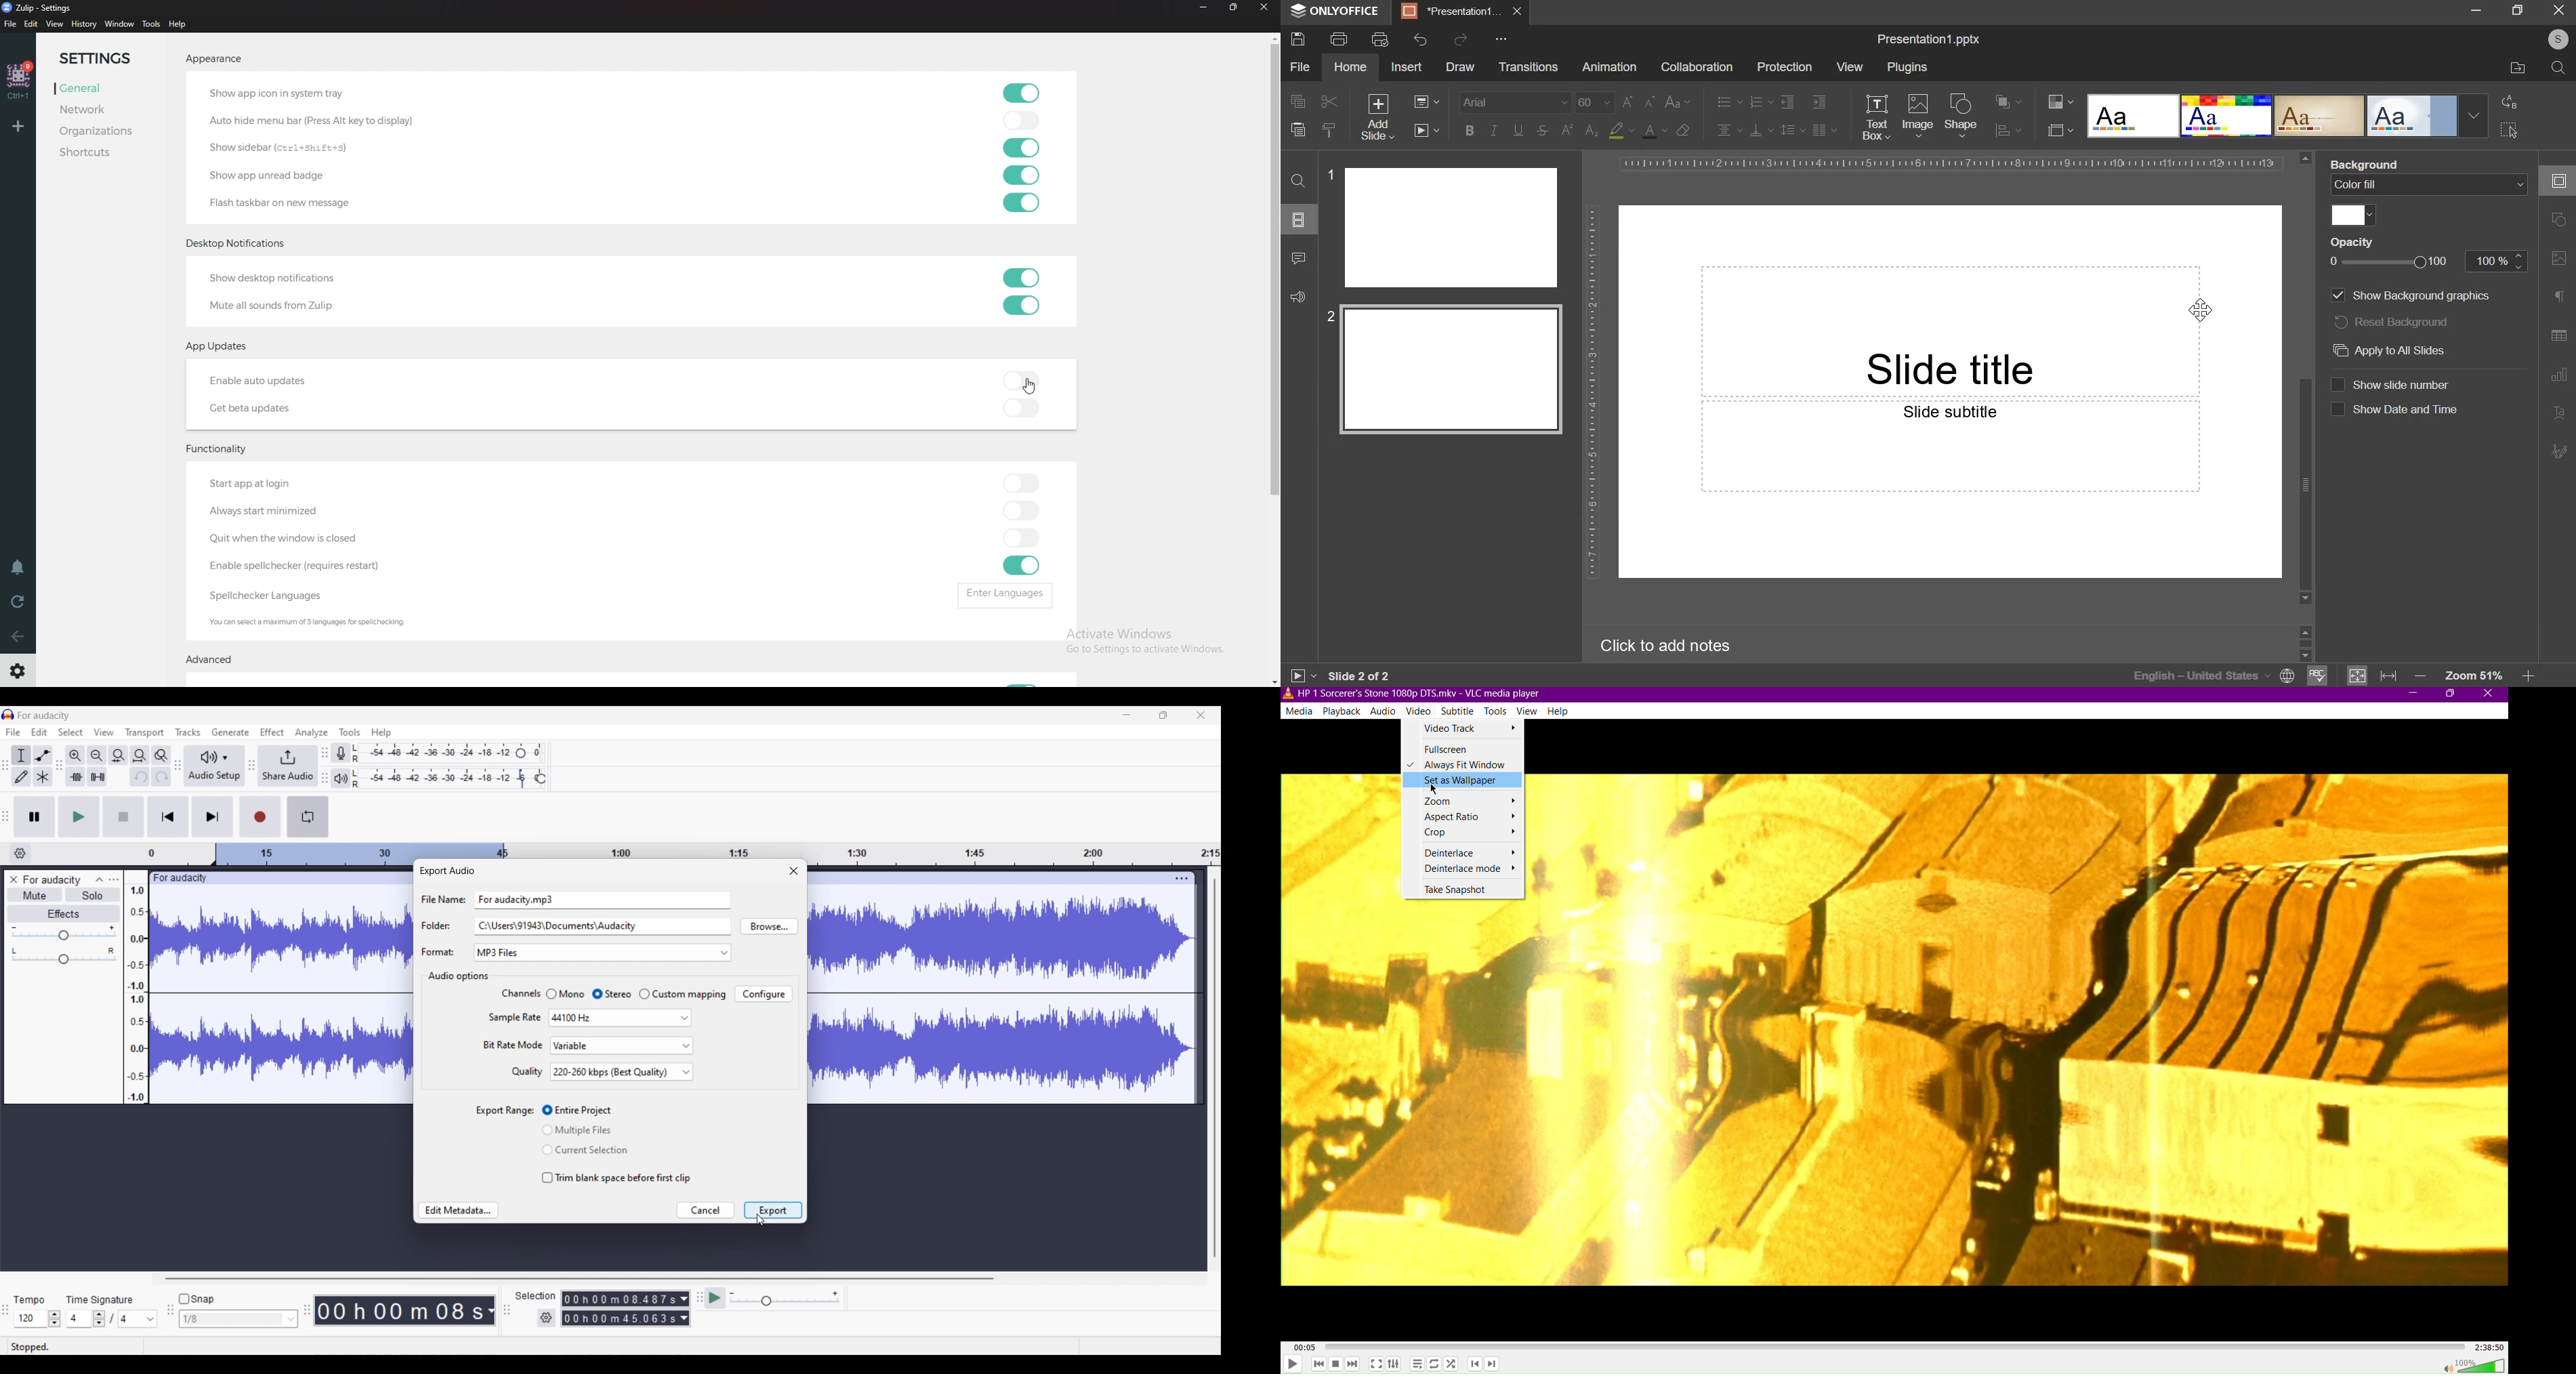 This screenshot has width=2576, height=1400. I want to click on Max. time signature options, so click(139, 1319).